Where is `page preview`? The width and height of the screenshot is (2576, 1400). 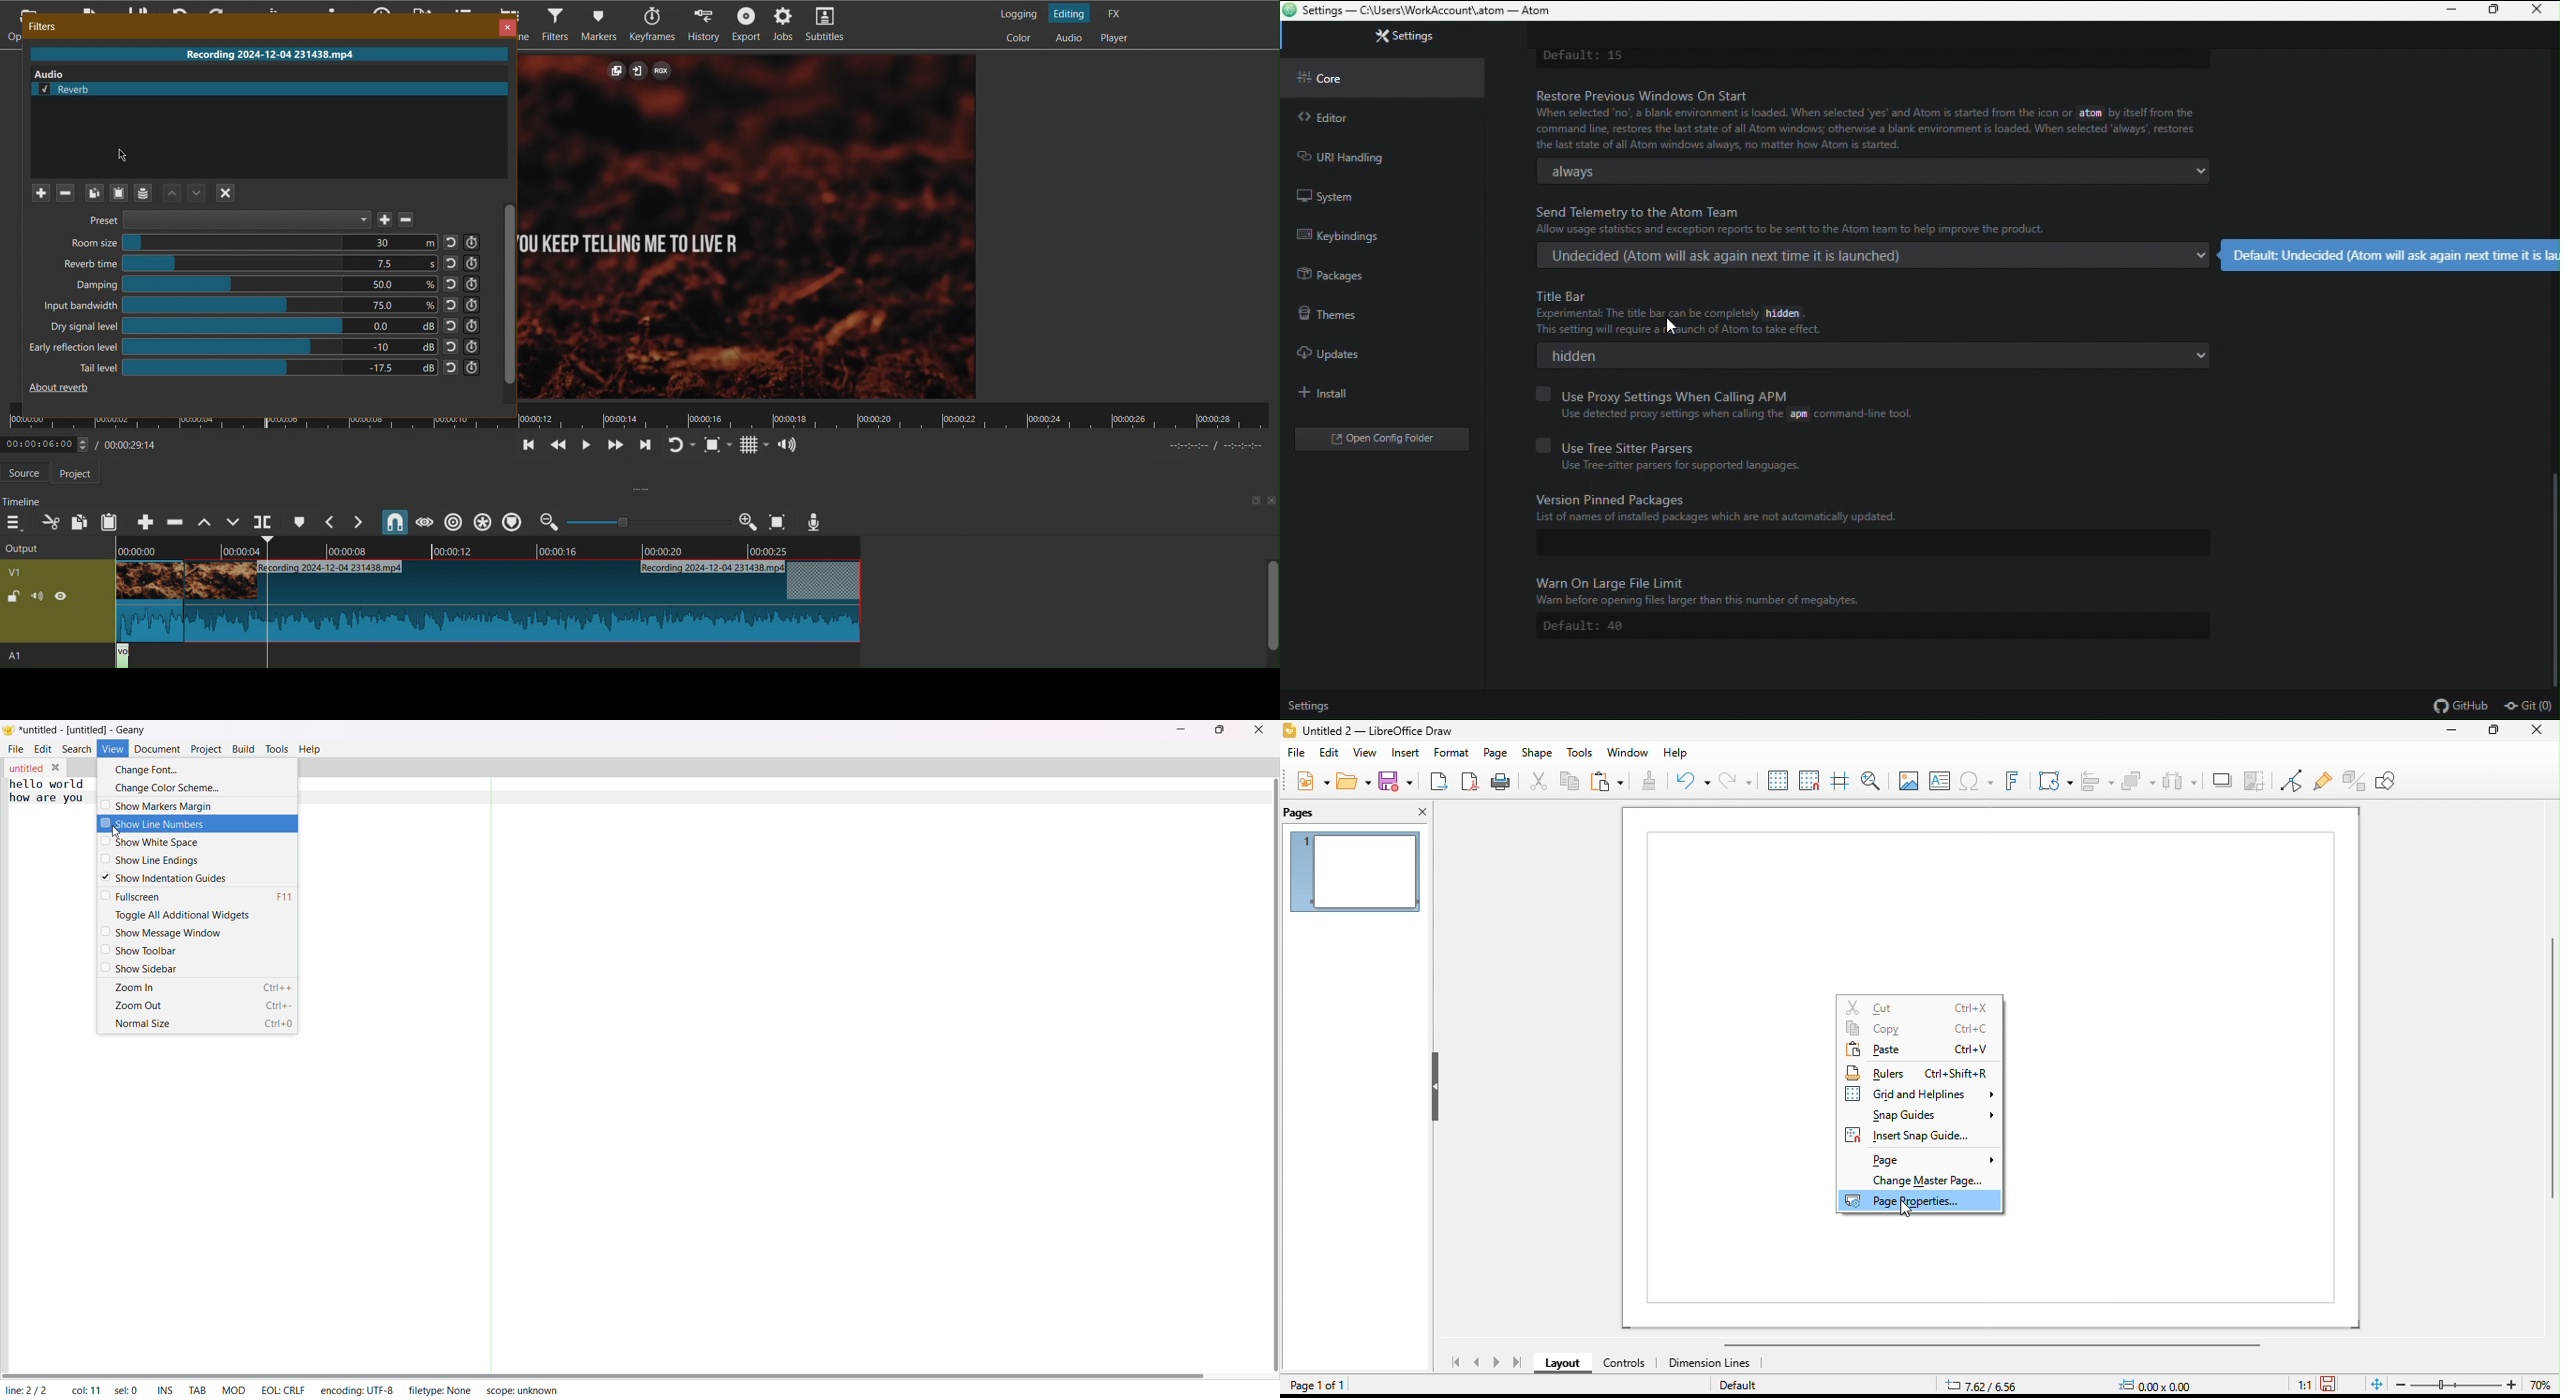 page preview is located at coordinates (1355, 872).